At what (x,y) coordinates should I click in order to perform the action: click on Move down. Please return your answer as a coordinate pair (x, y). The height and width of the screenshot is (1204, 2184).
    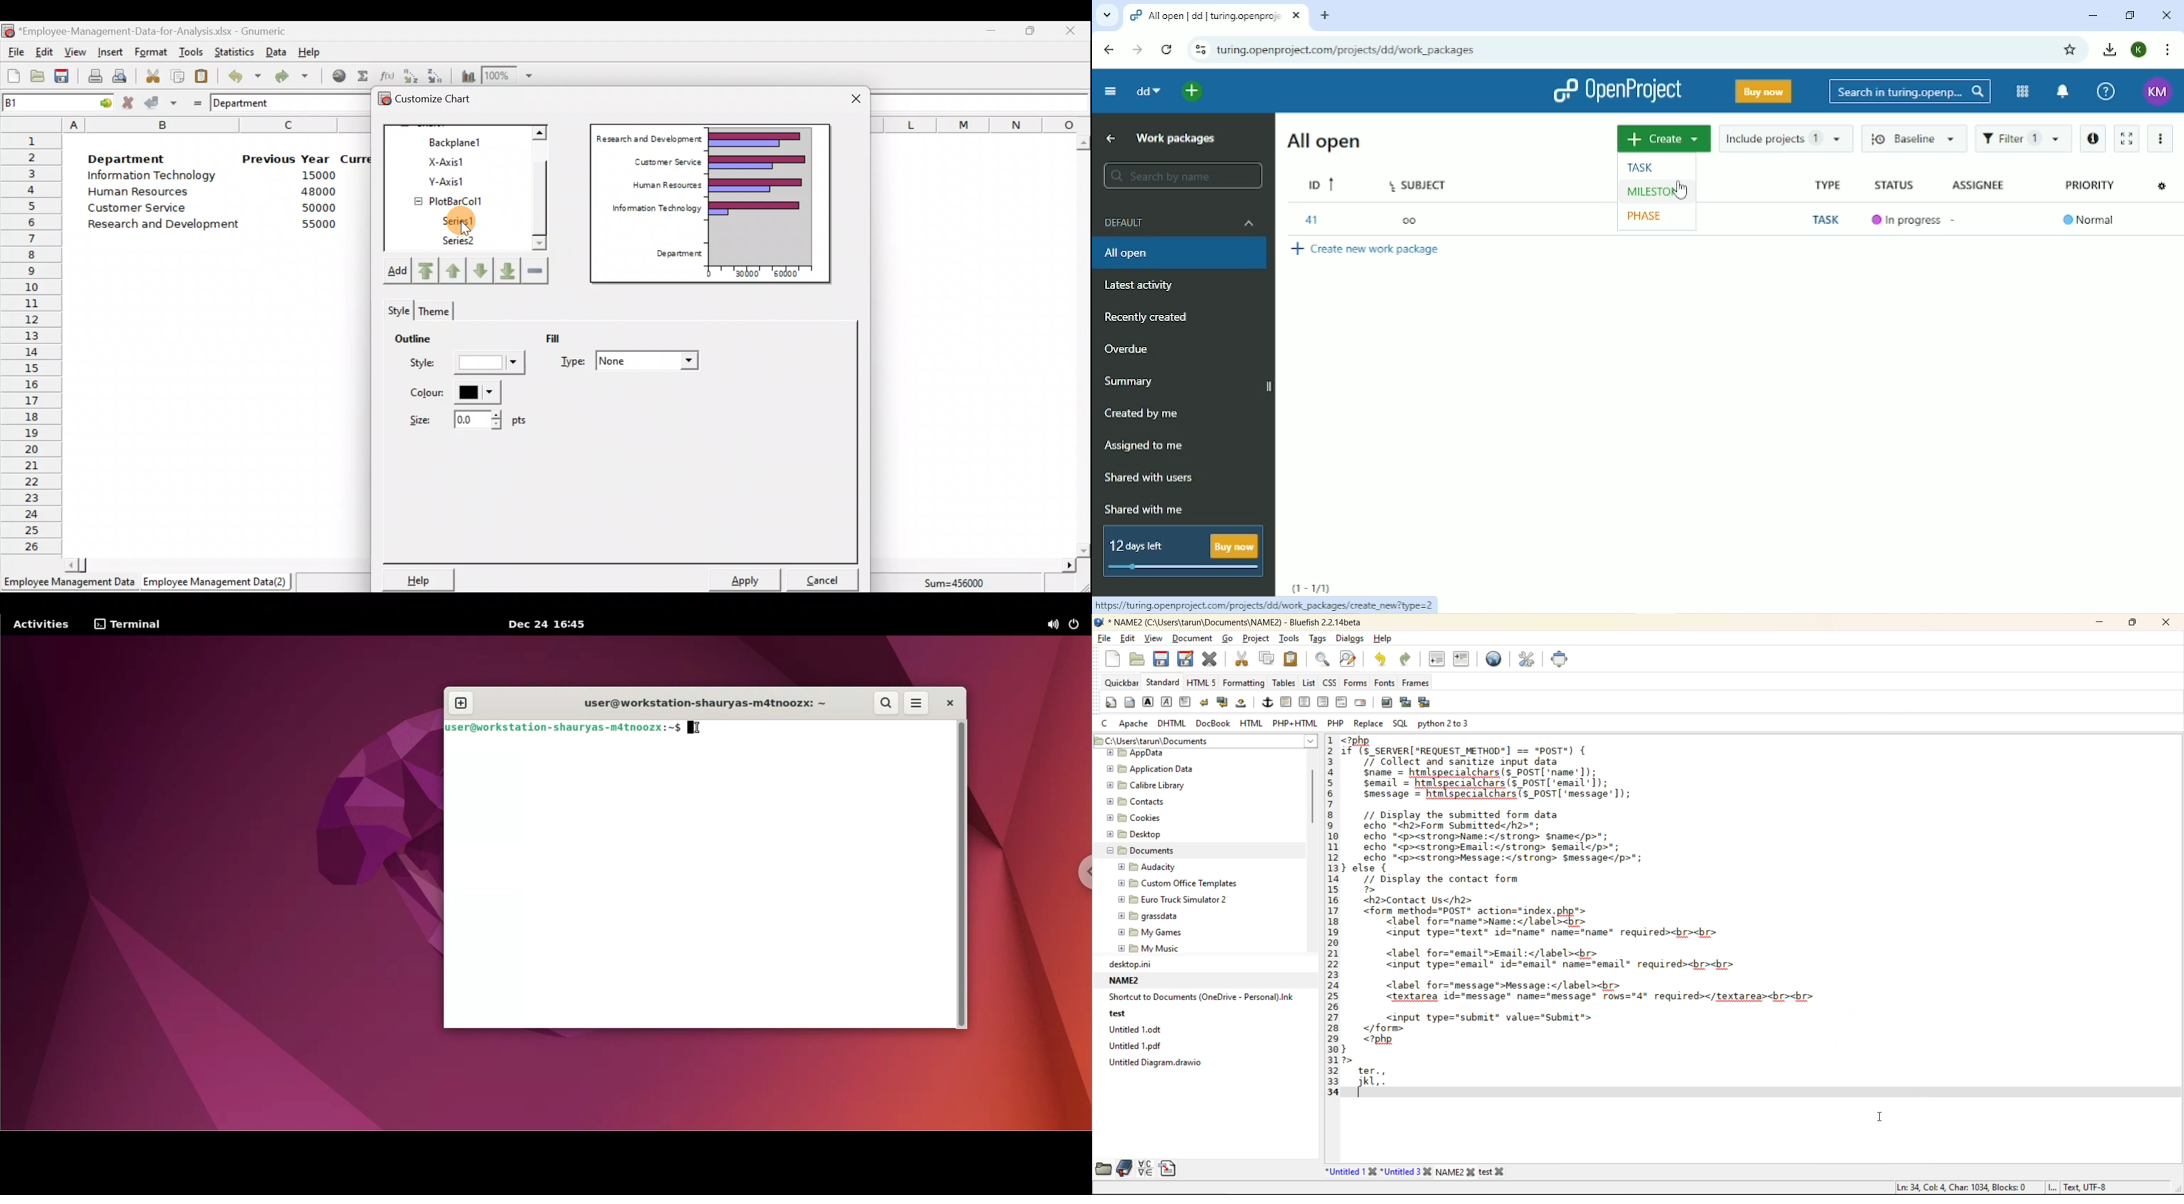
    Looking at the image, I should click on (480, 271).